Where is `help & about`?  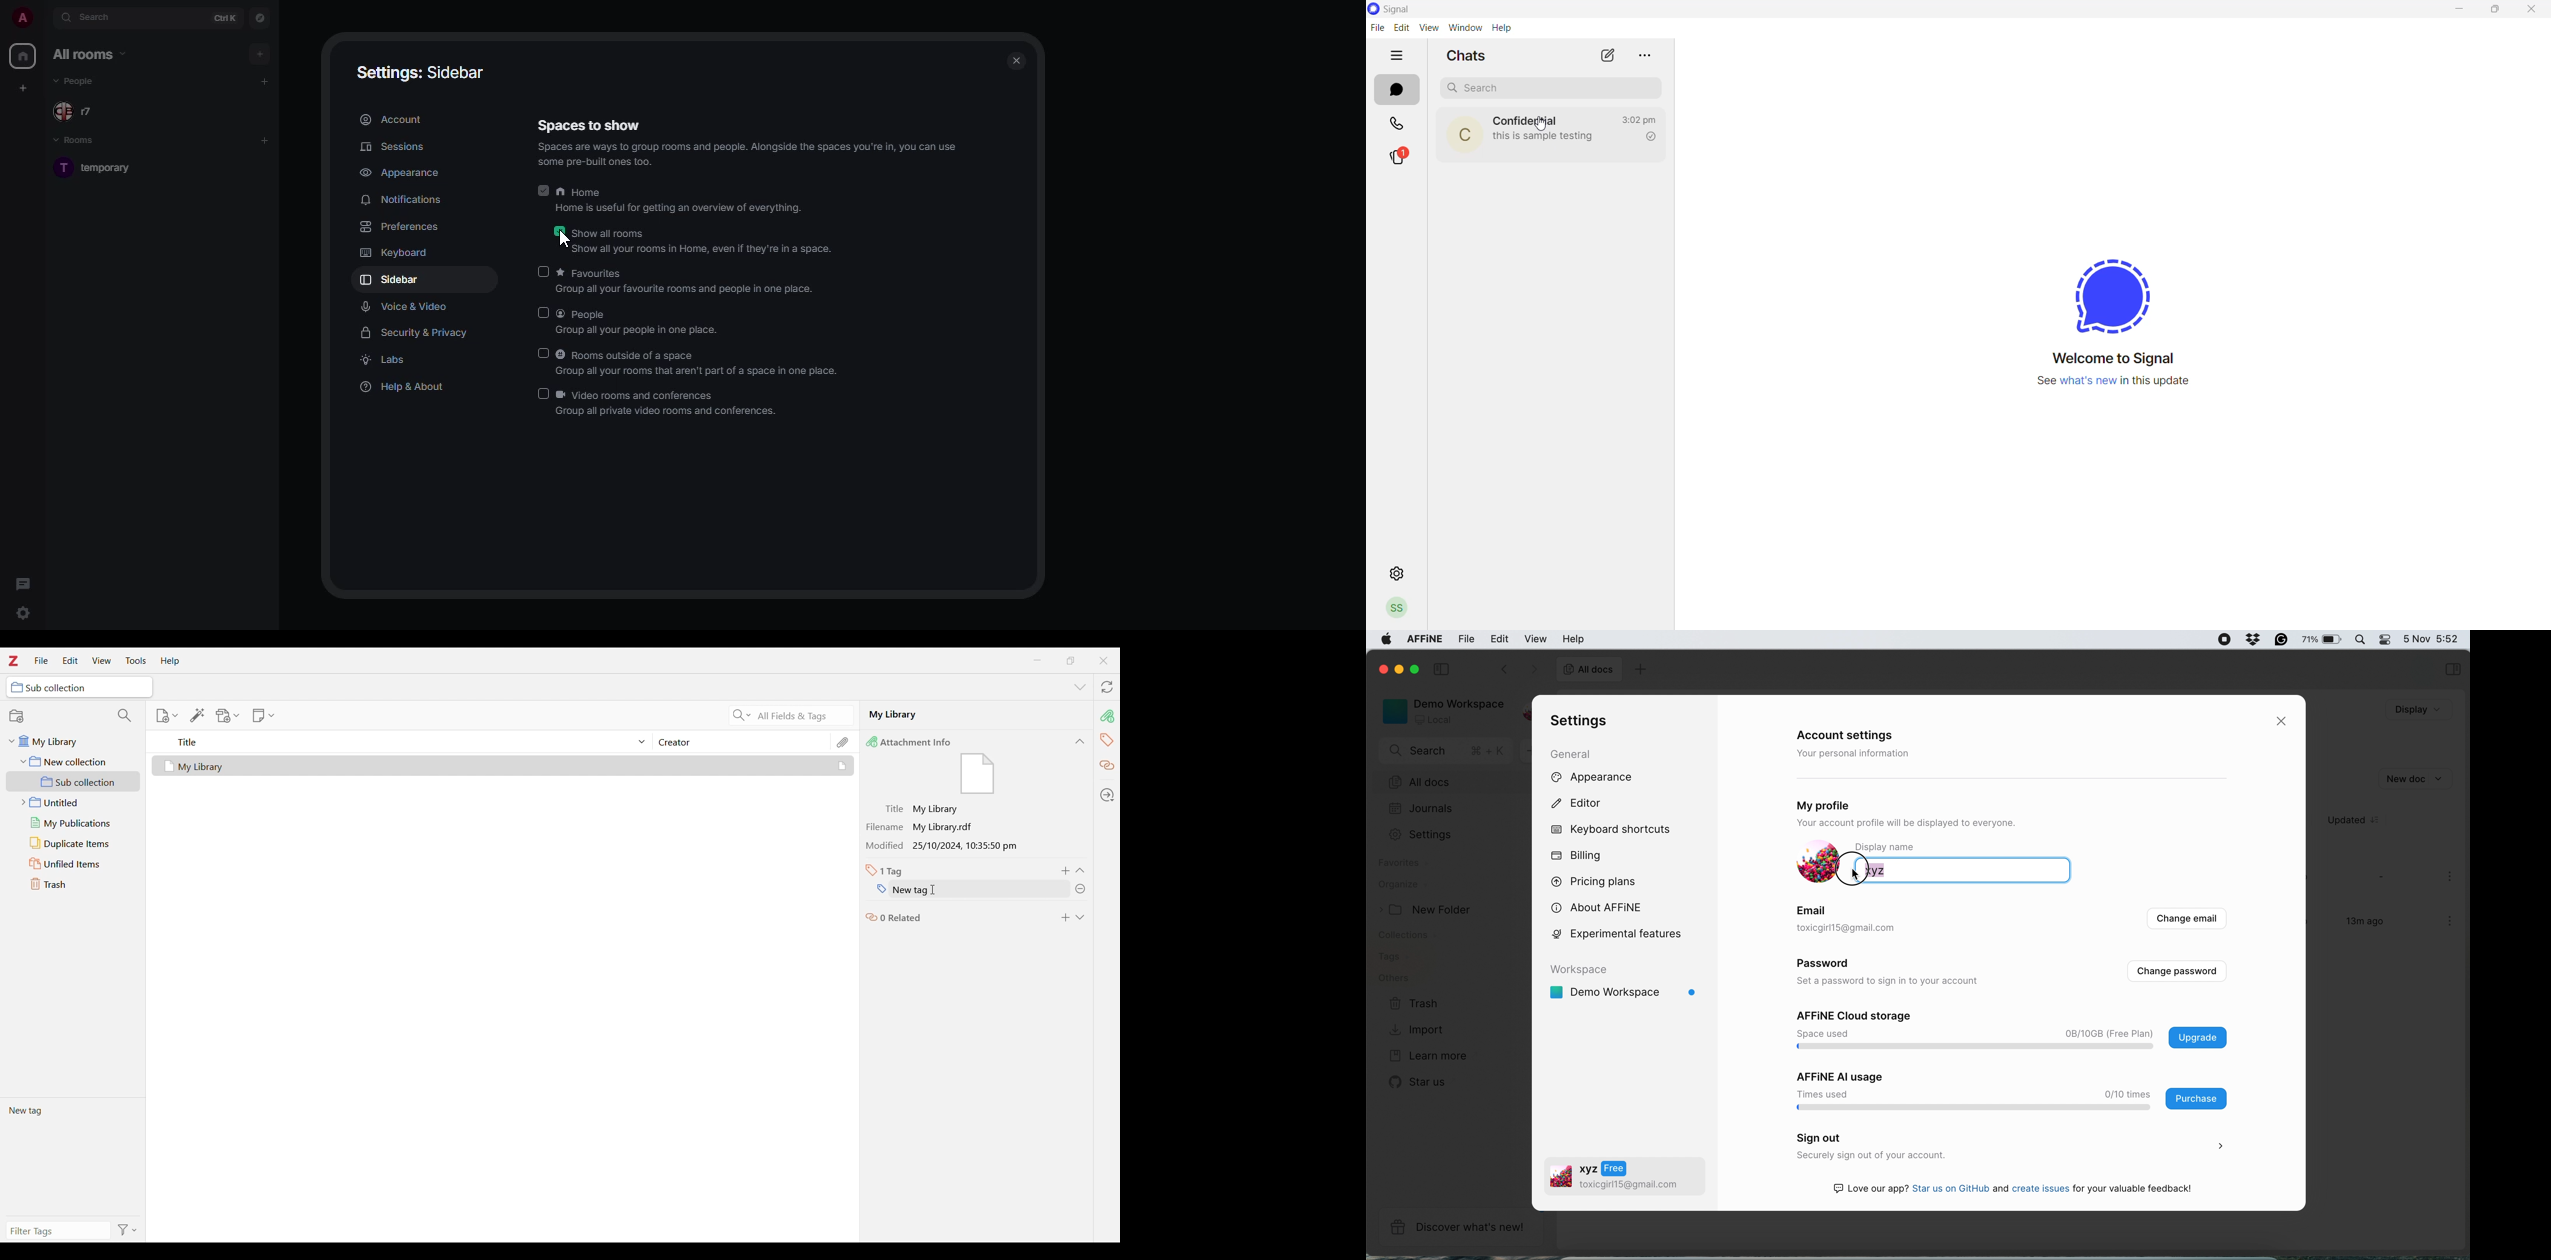 help & about is located at coordinates (405, 387).